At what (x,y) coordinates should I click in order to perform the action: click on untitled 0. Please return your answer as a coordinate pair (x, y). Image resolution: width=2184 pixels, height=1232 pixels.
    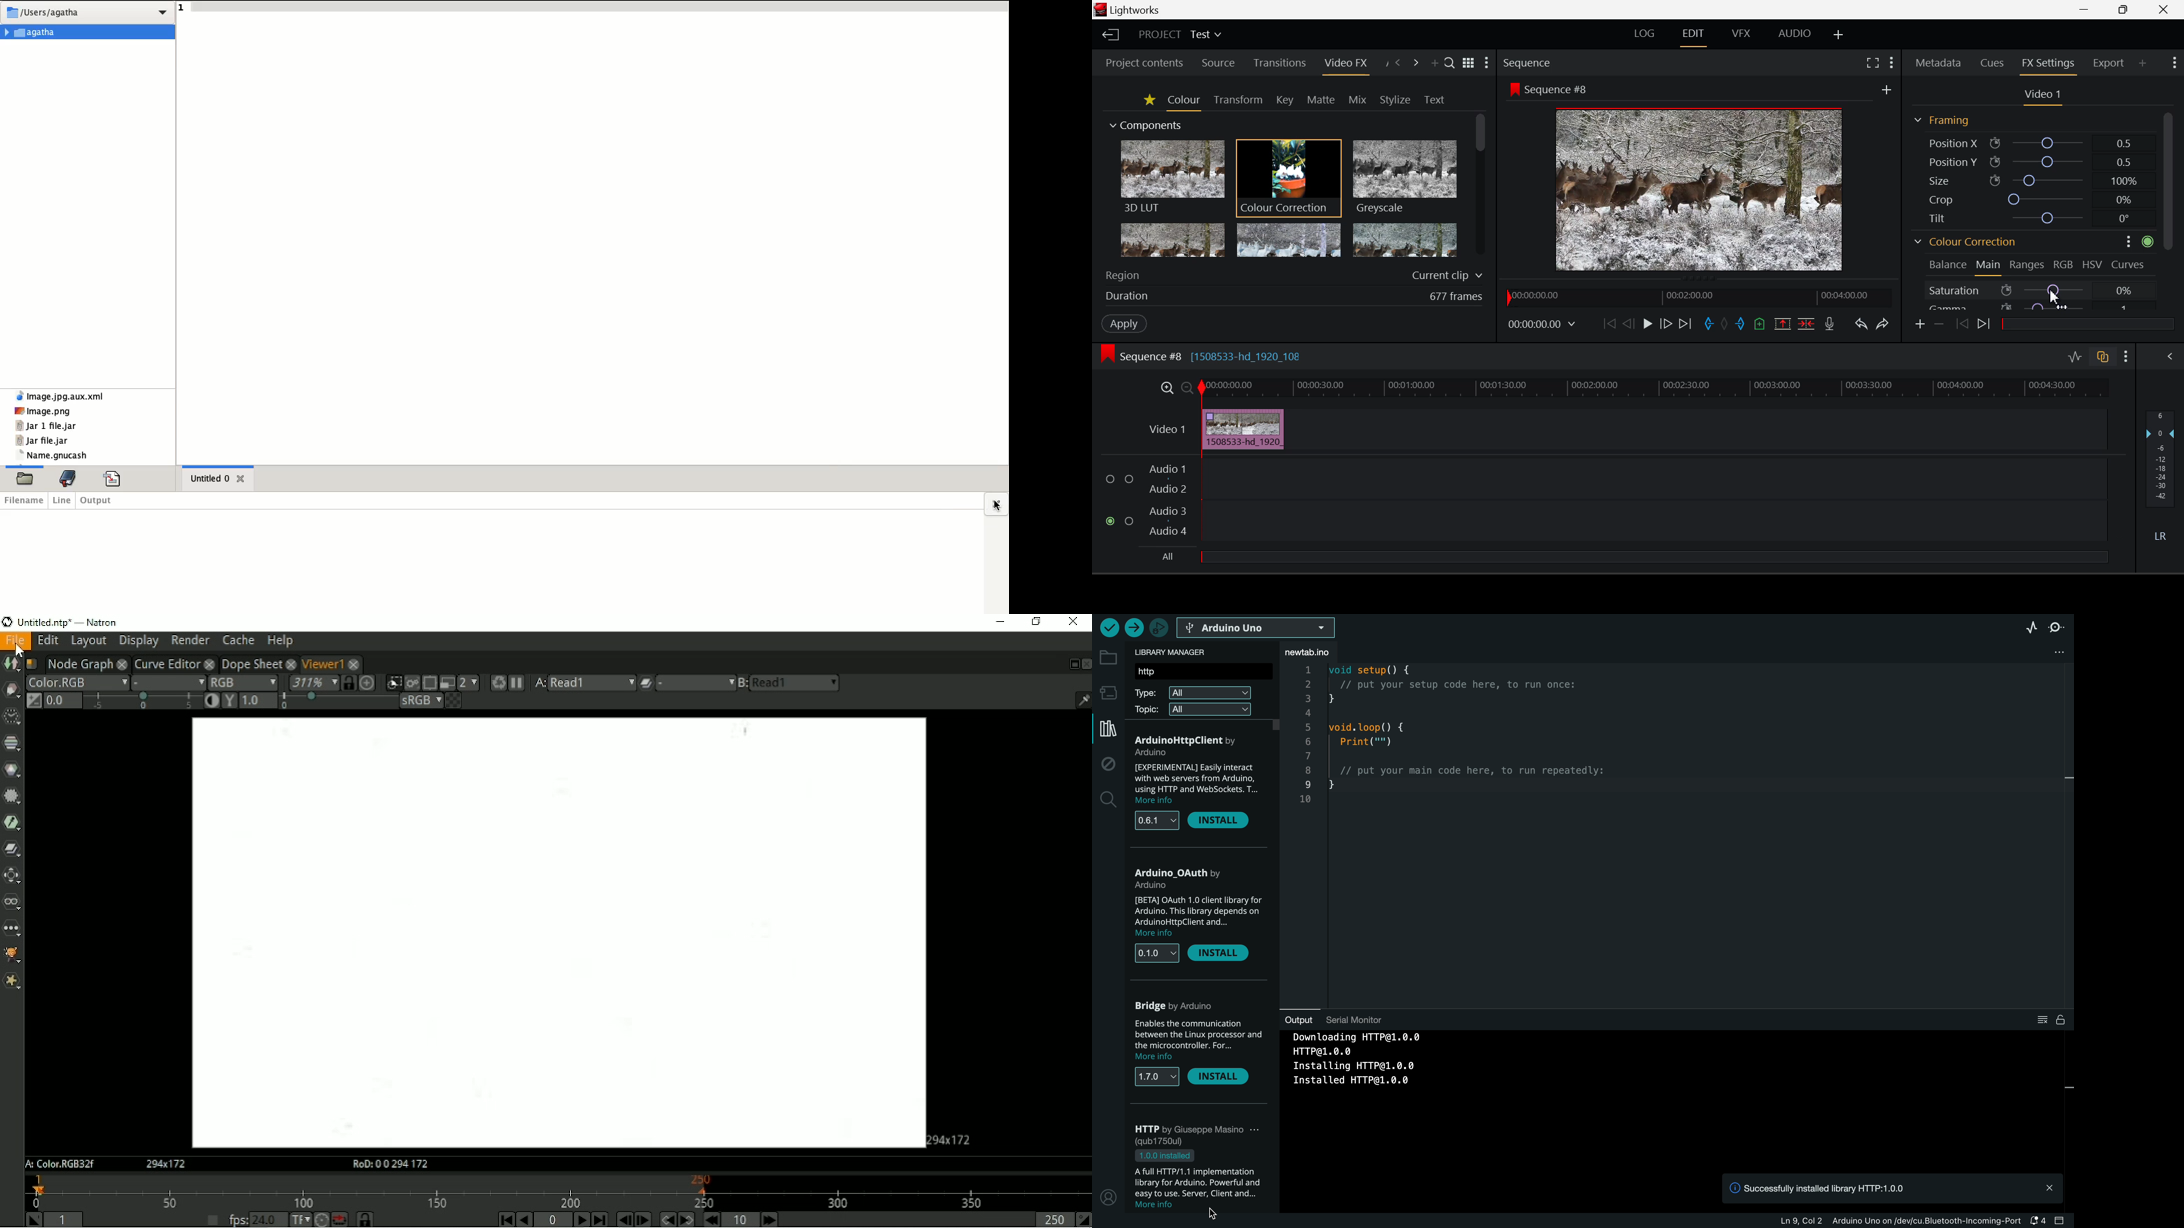
    Looking at the image, I should click on (207, 479).